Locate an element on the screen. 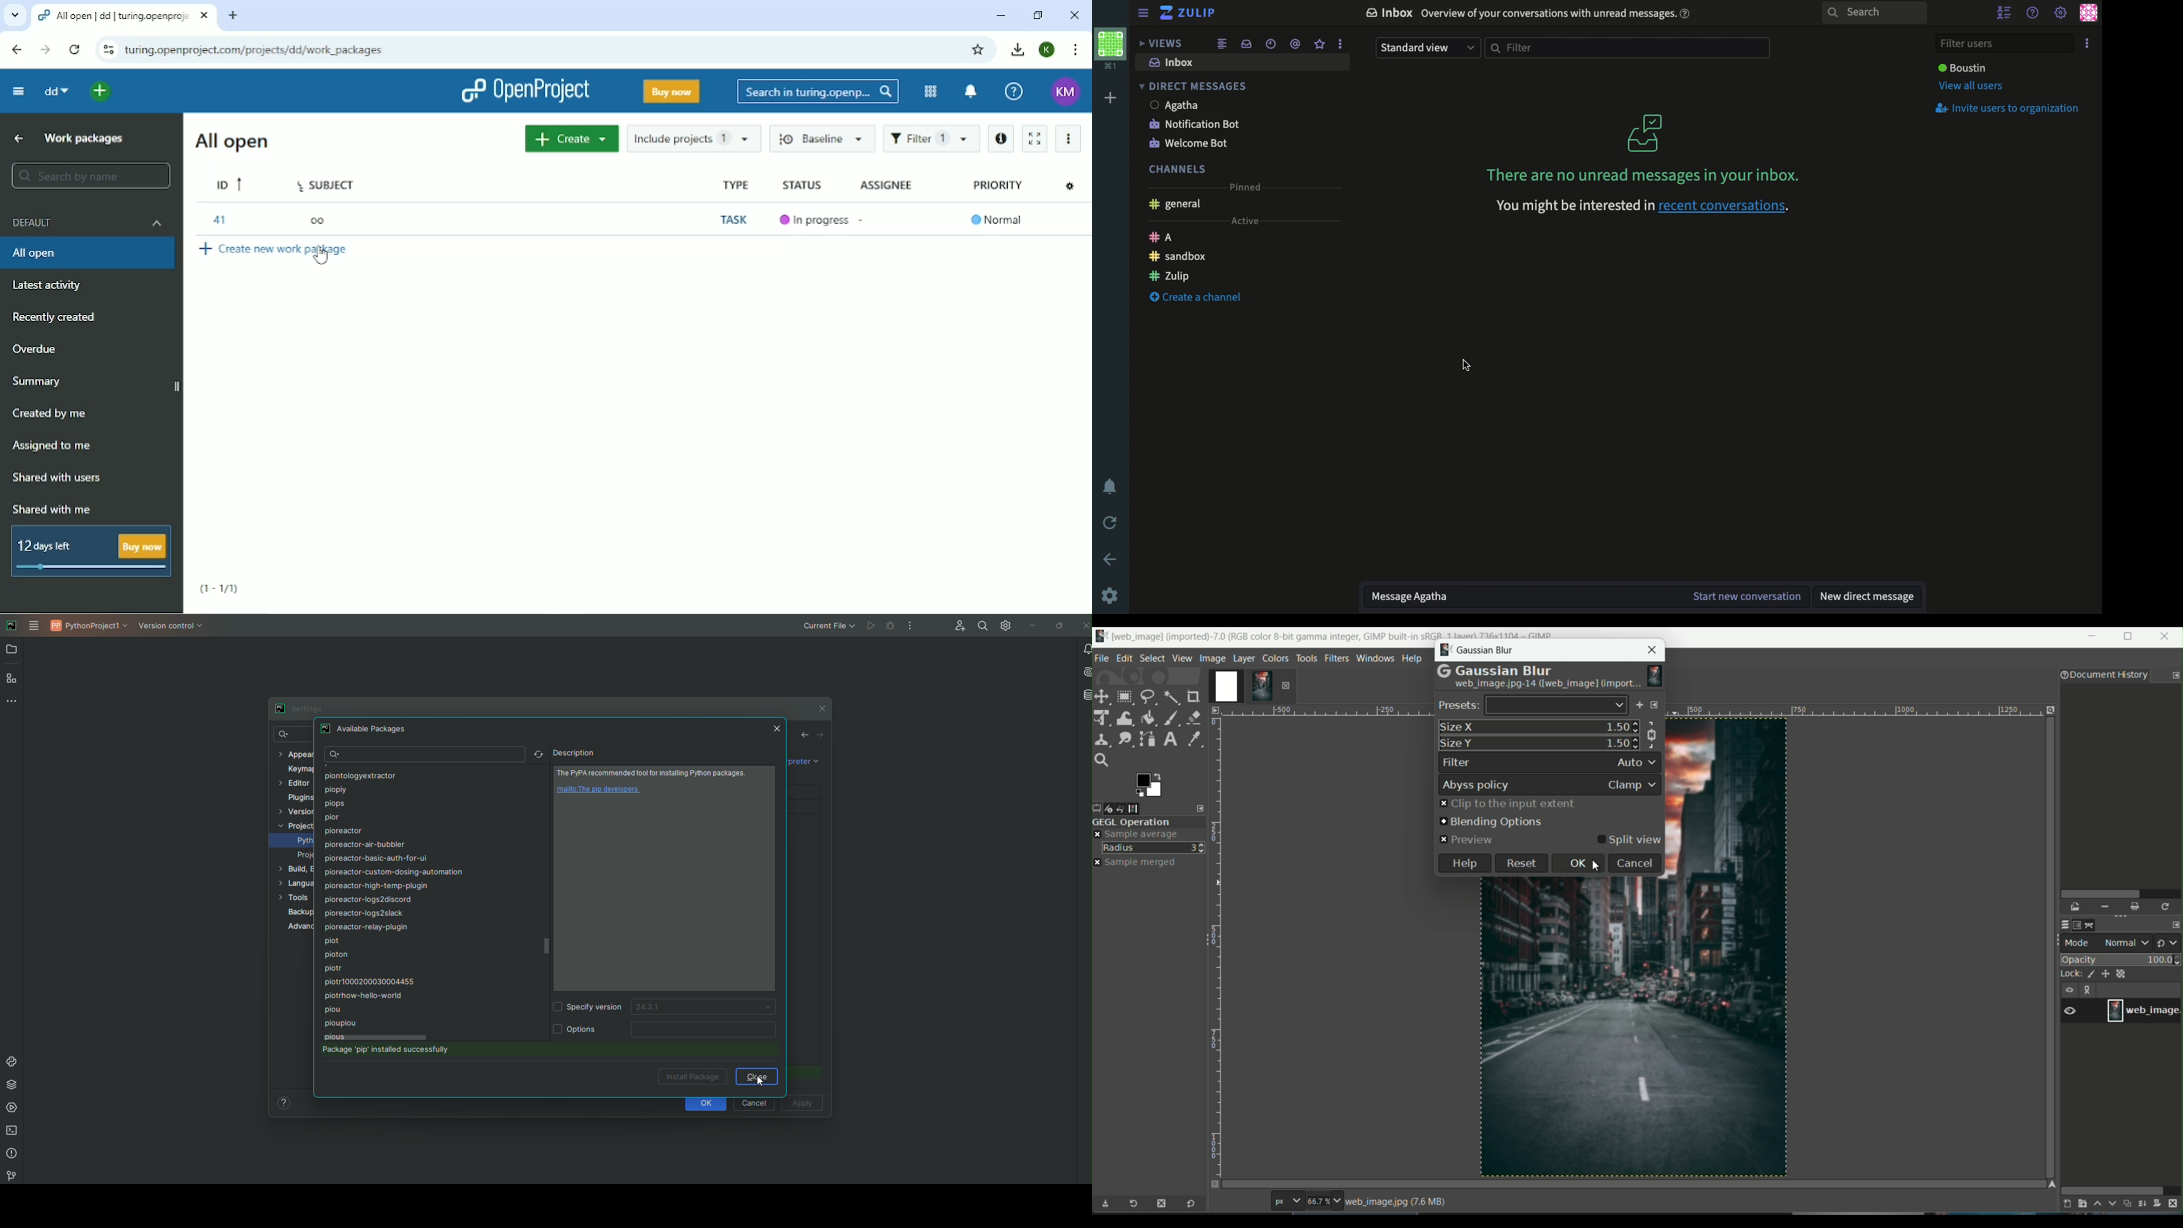 The image size is (2184, 1232). Appearance and behavior is located at coordinates (295, 754).